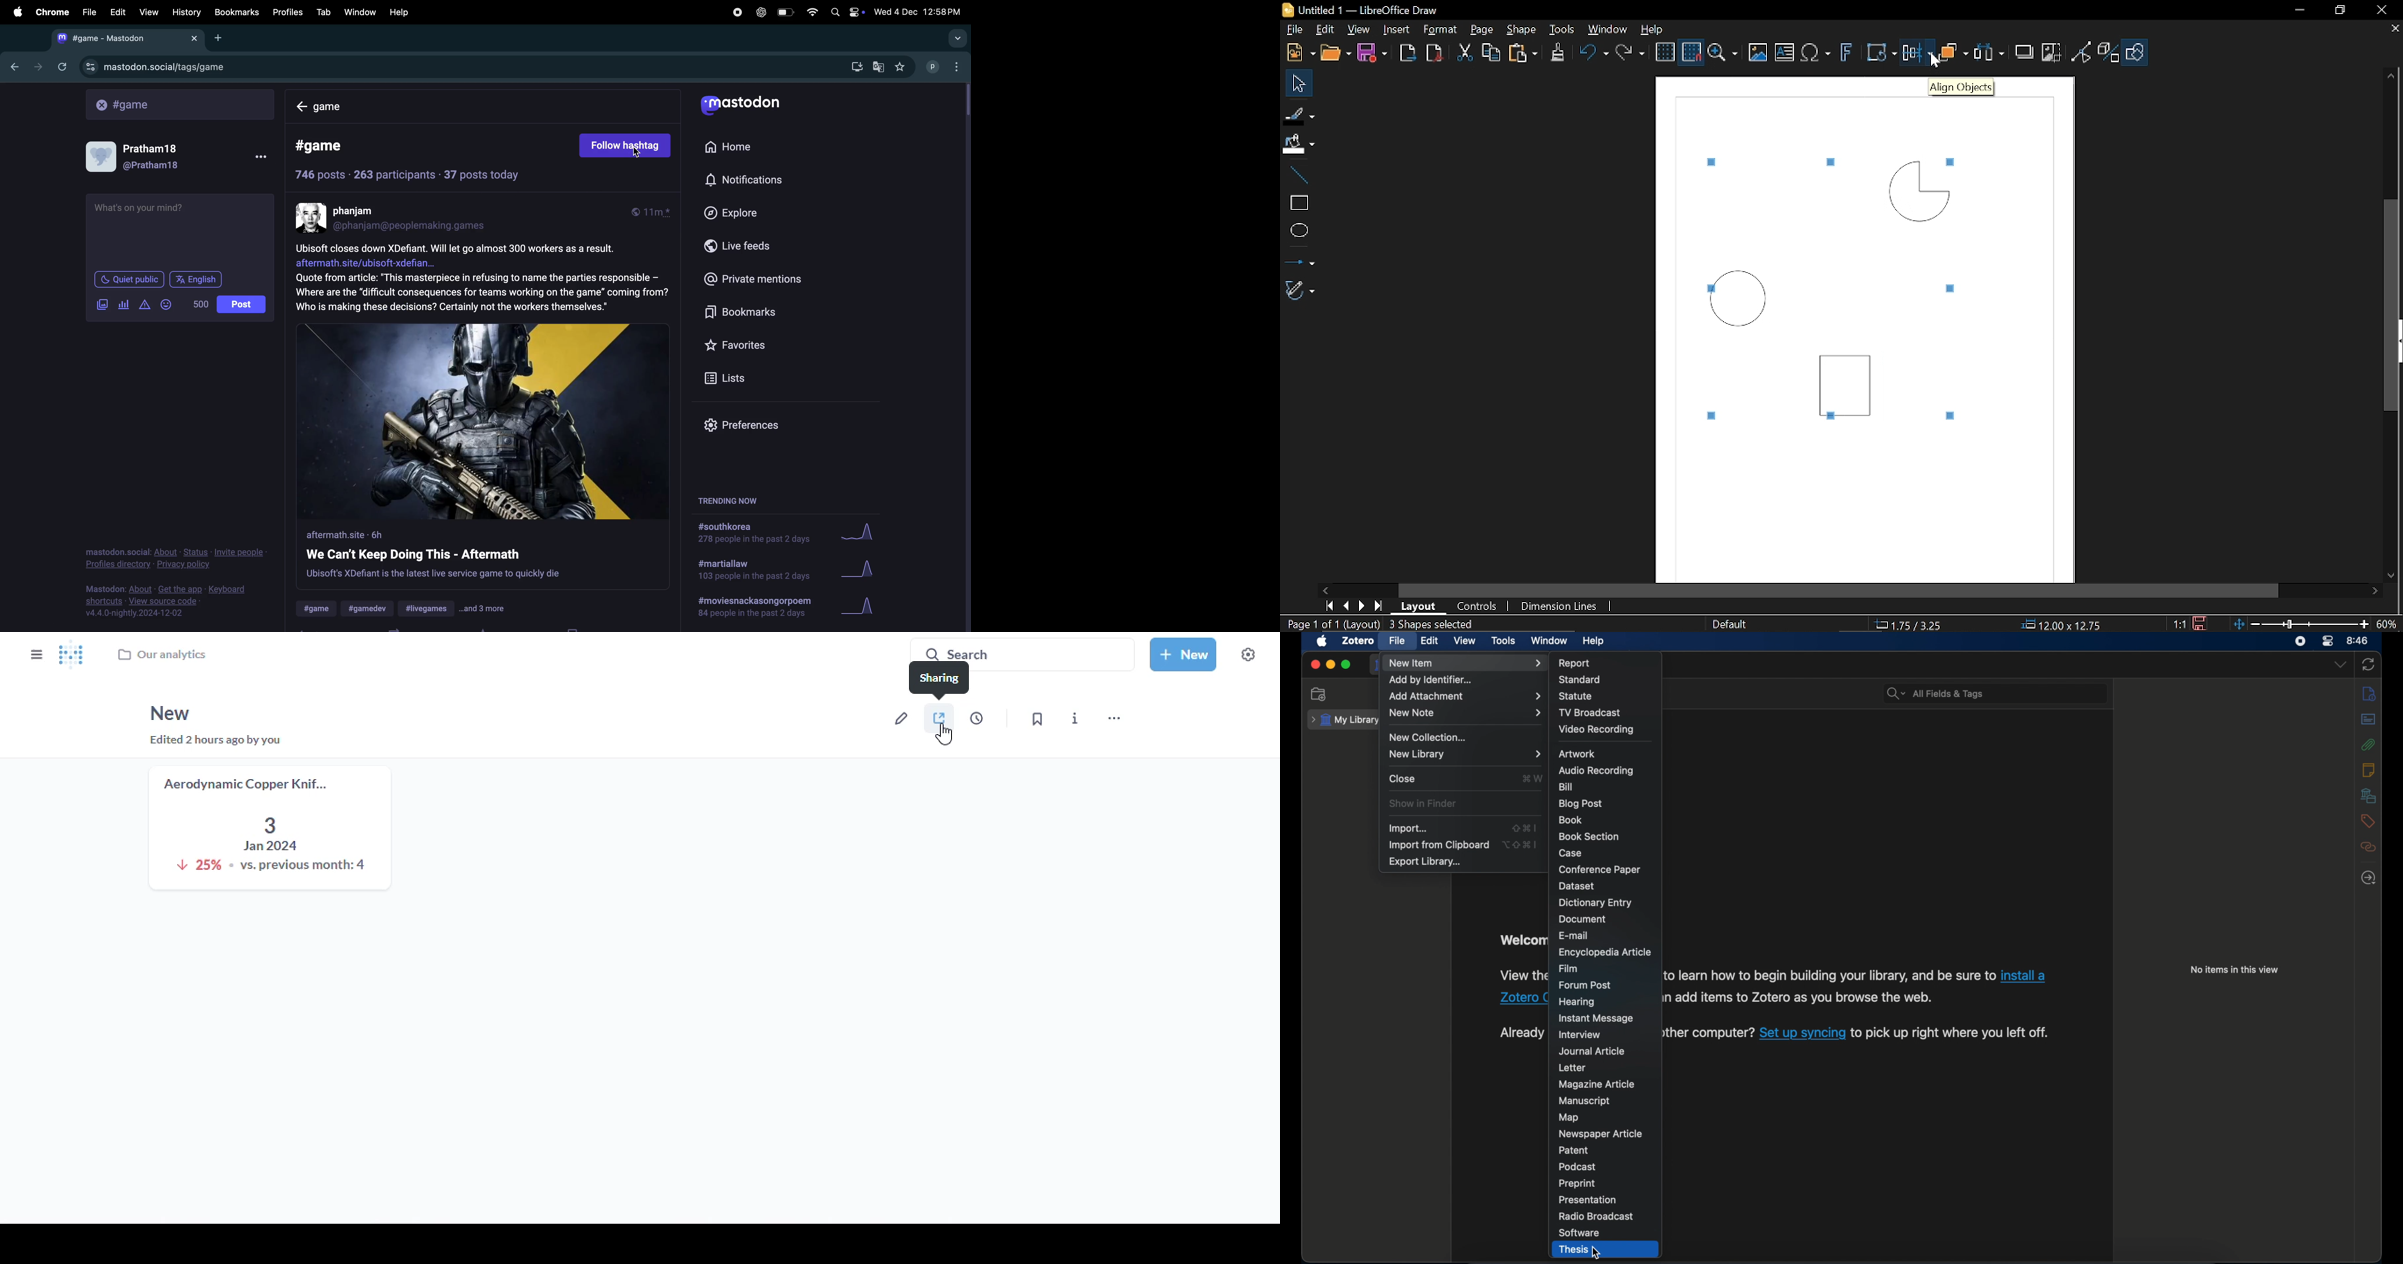  I want to click on Window, so click(1607, 30).